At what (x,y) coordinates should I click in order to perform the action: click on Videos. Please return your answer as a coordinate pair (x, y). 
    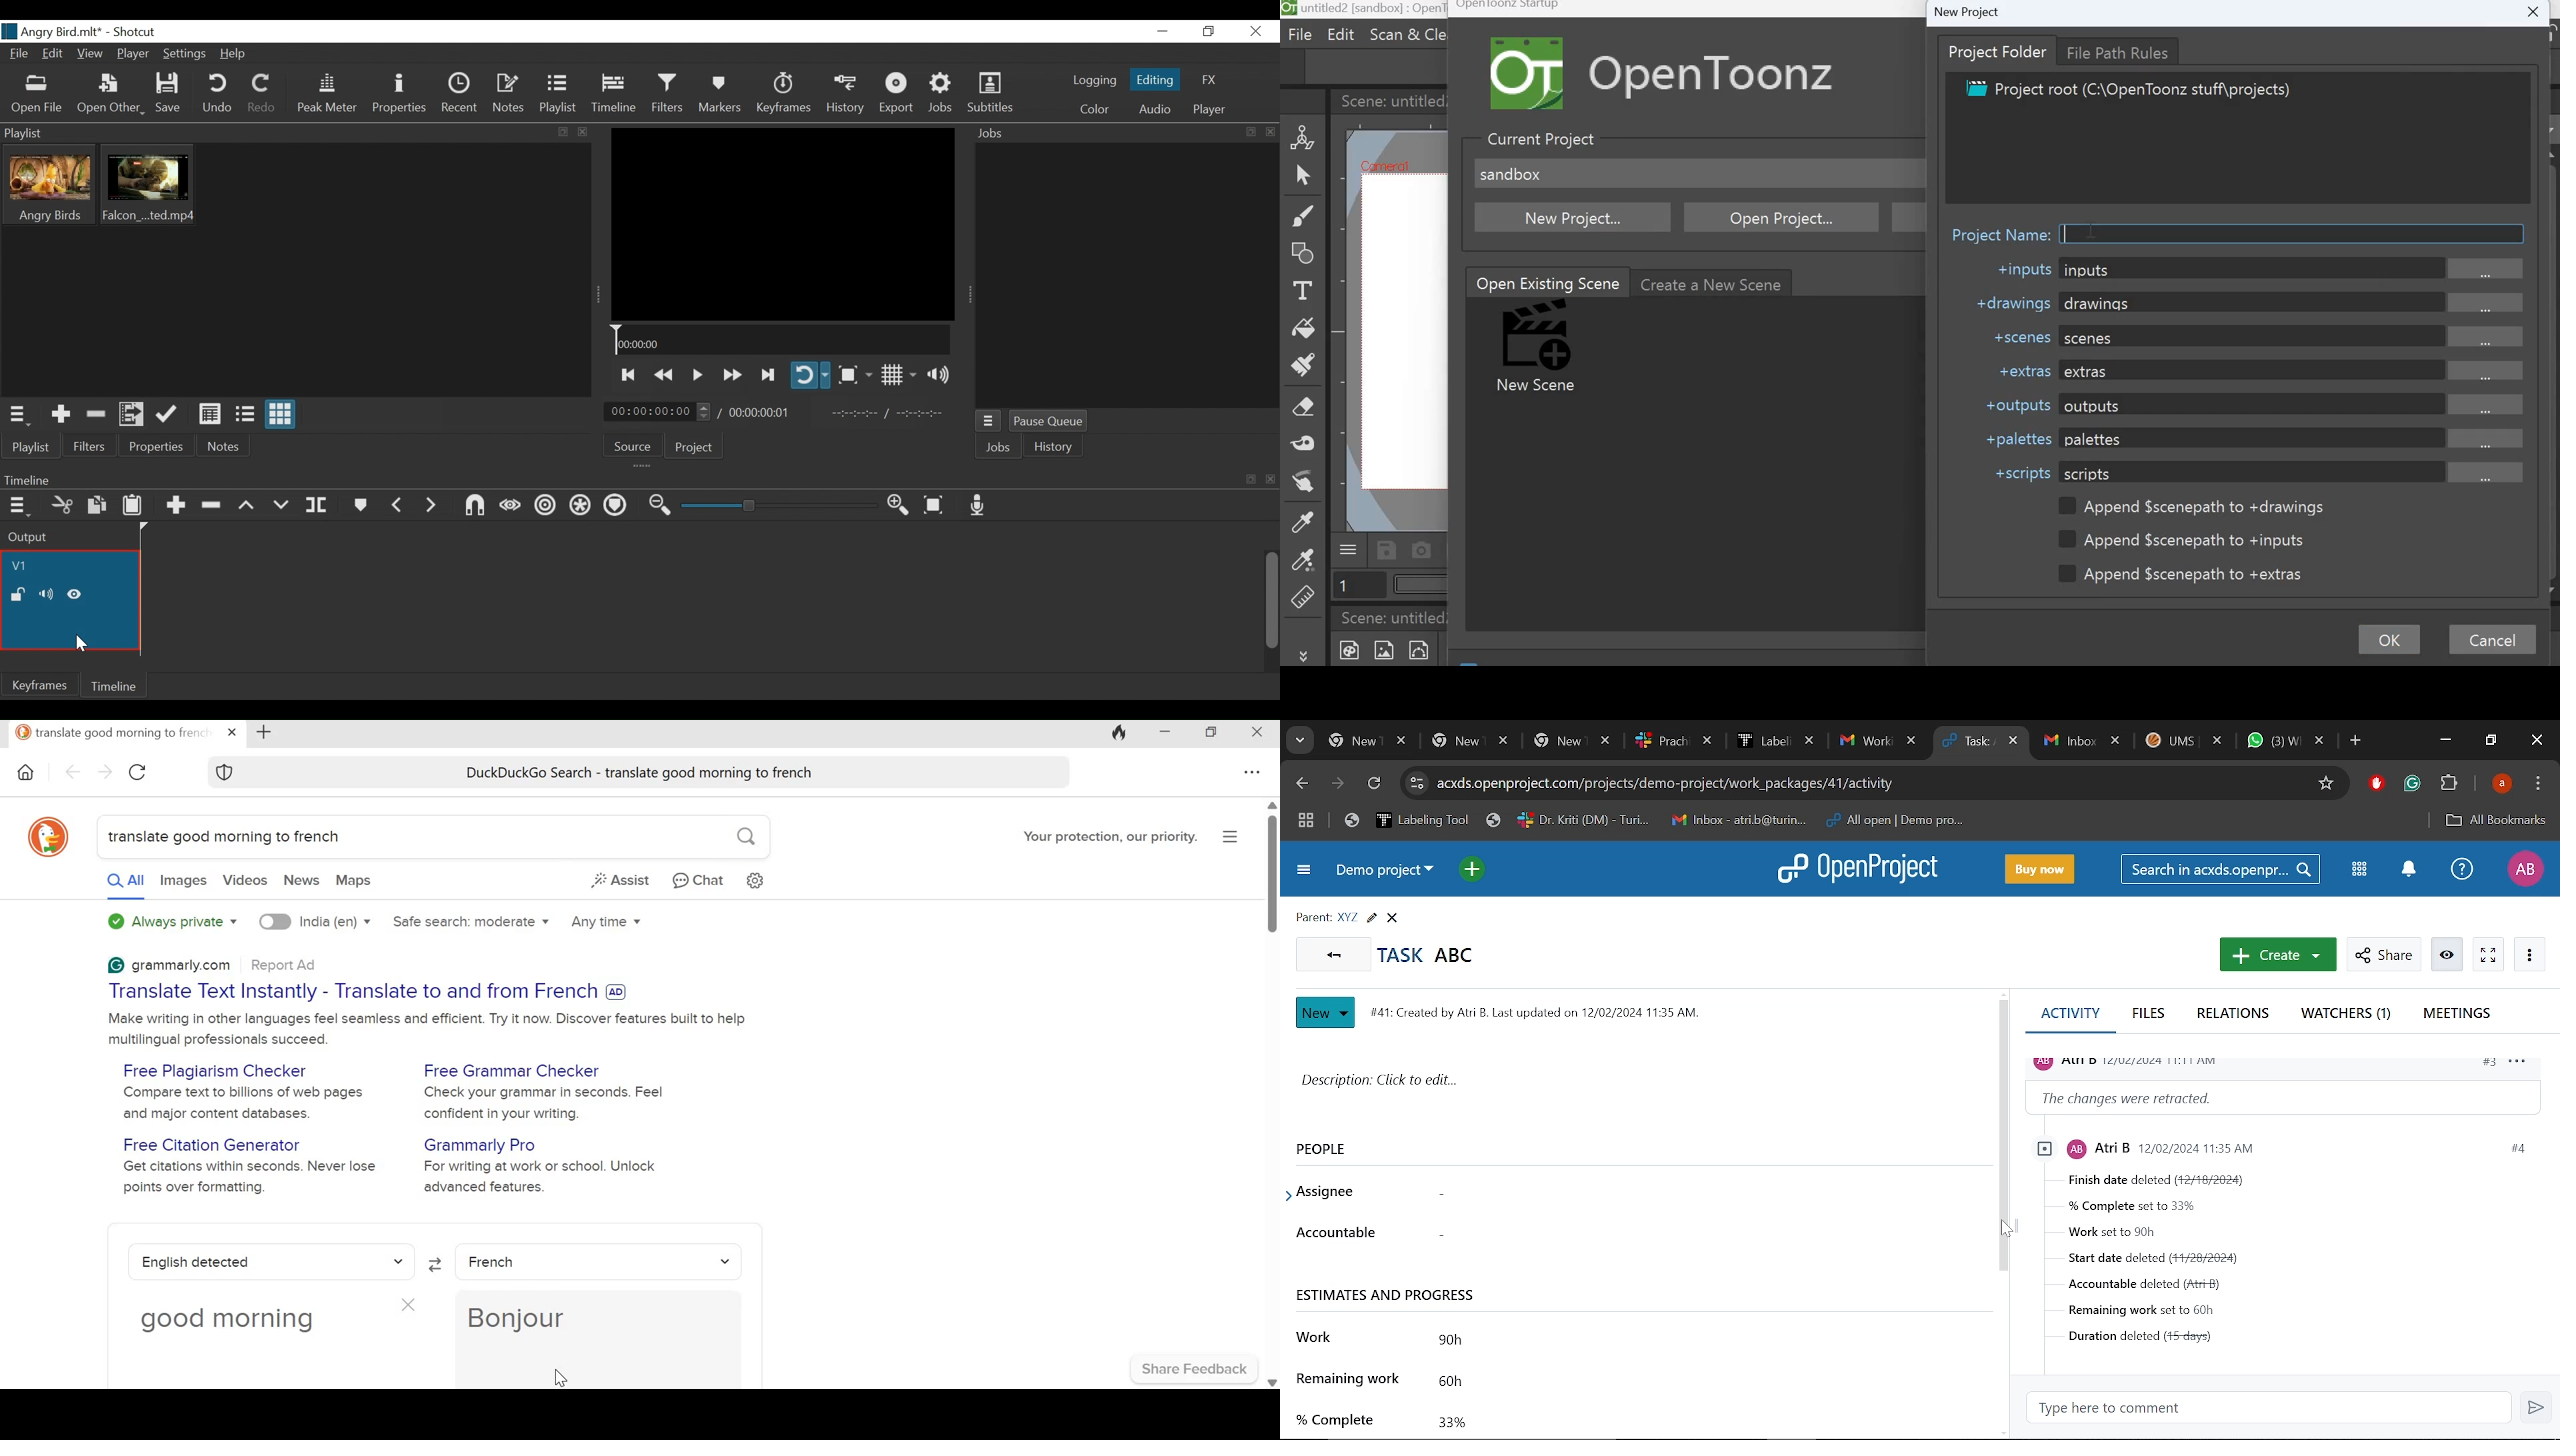
    Looking at the image, I should click on (245, 879).